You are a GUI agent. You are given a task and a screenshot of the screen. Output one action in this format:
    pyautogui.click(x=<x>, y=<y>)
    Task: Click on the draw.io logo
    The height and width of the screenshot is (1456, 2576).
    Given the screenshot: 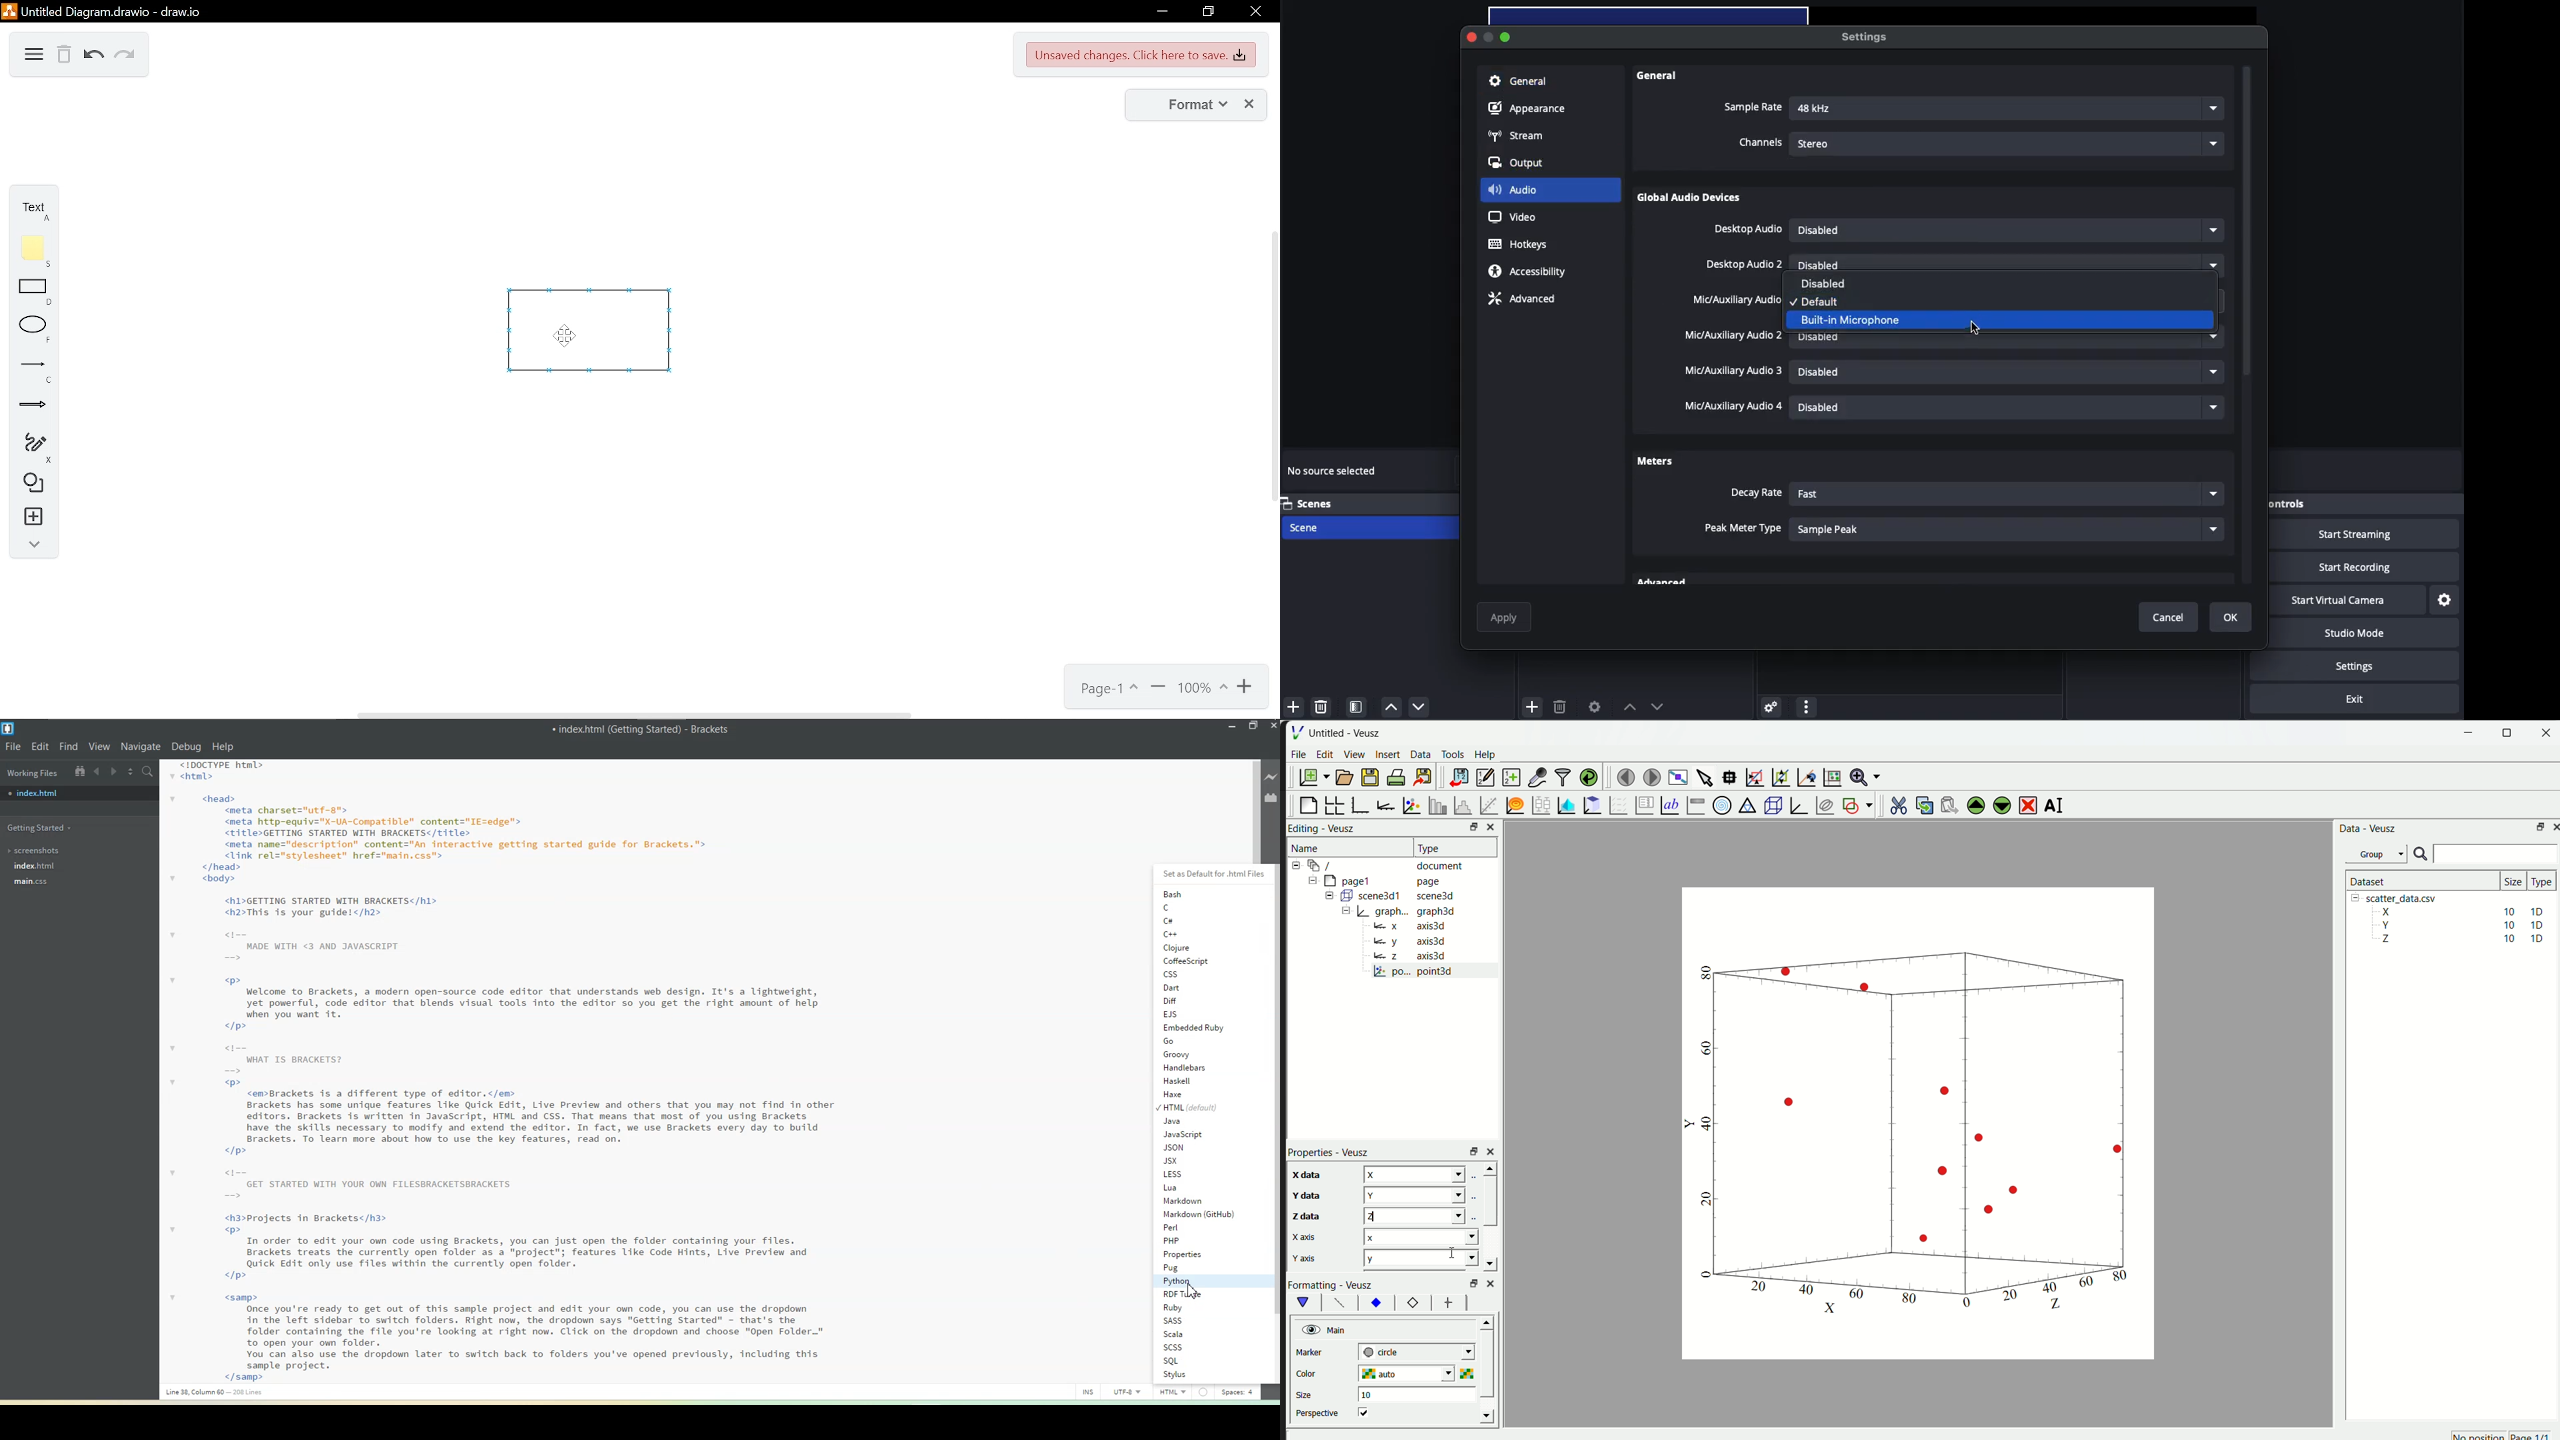 What is the action you would take?
    pyautogui.click(x=10, y=12)
    